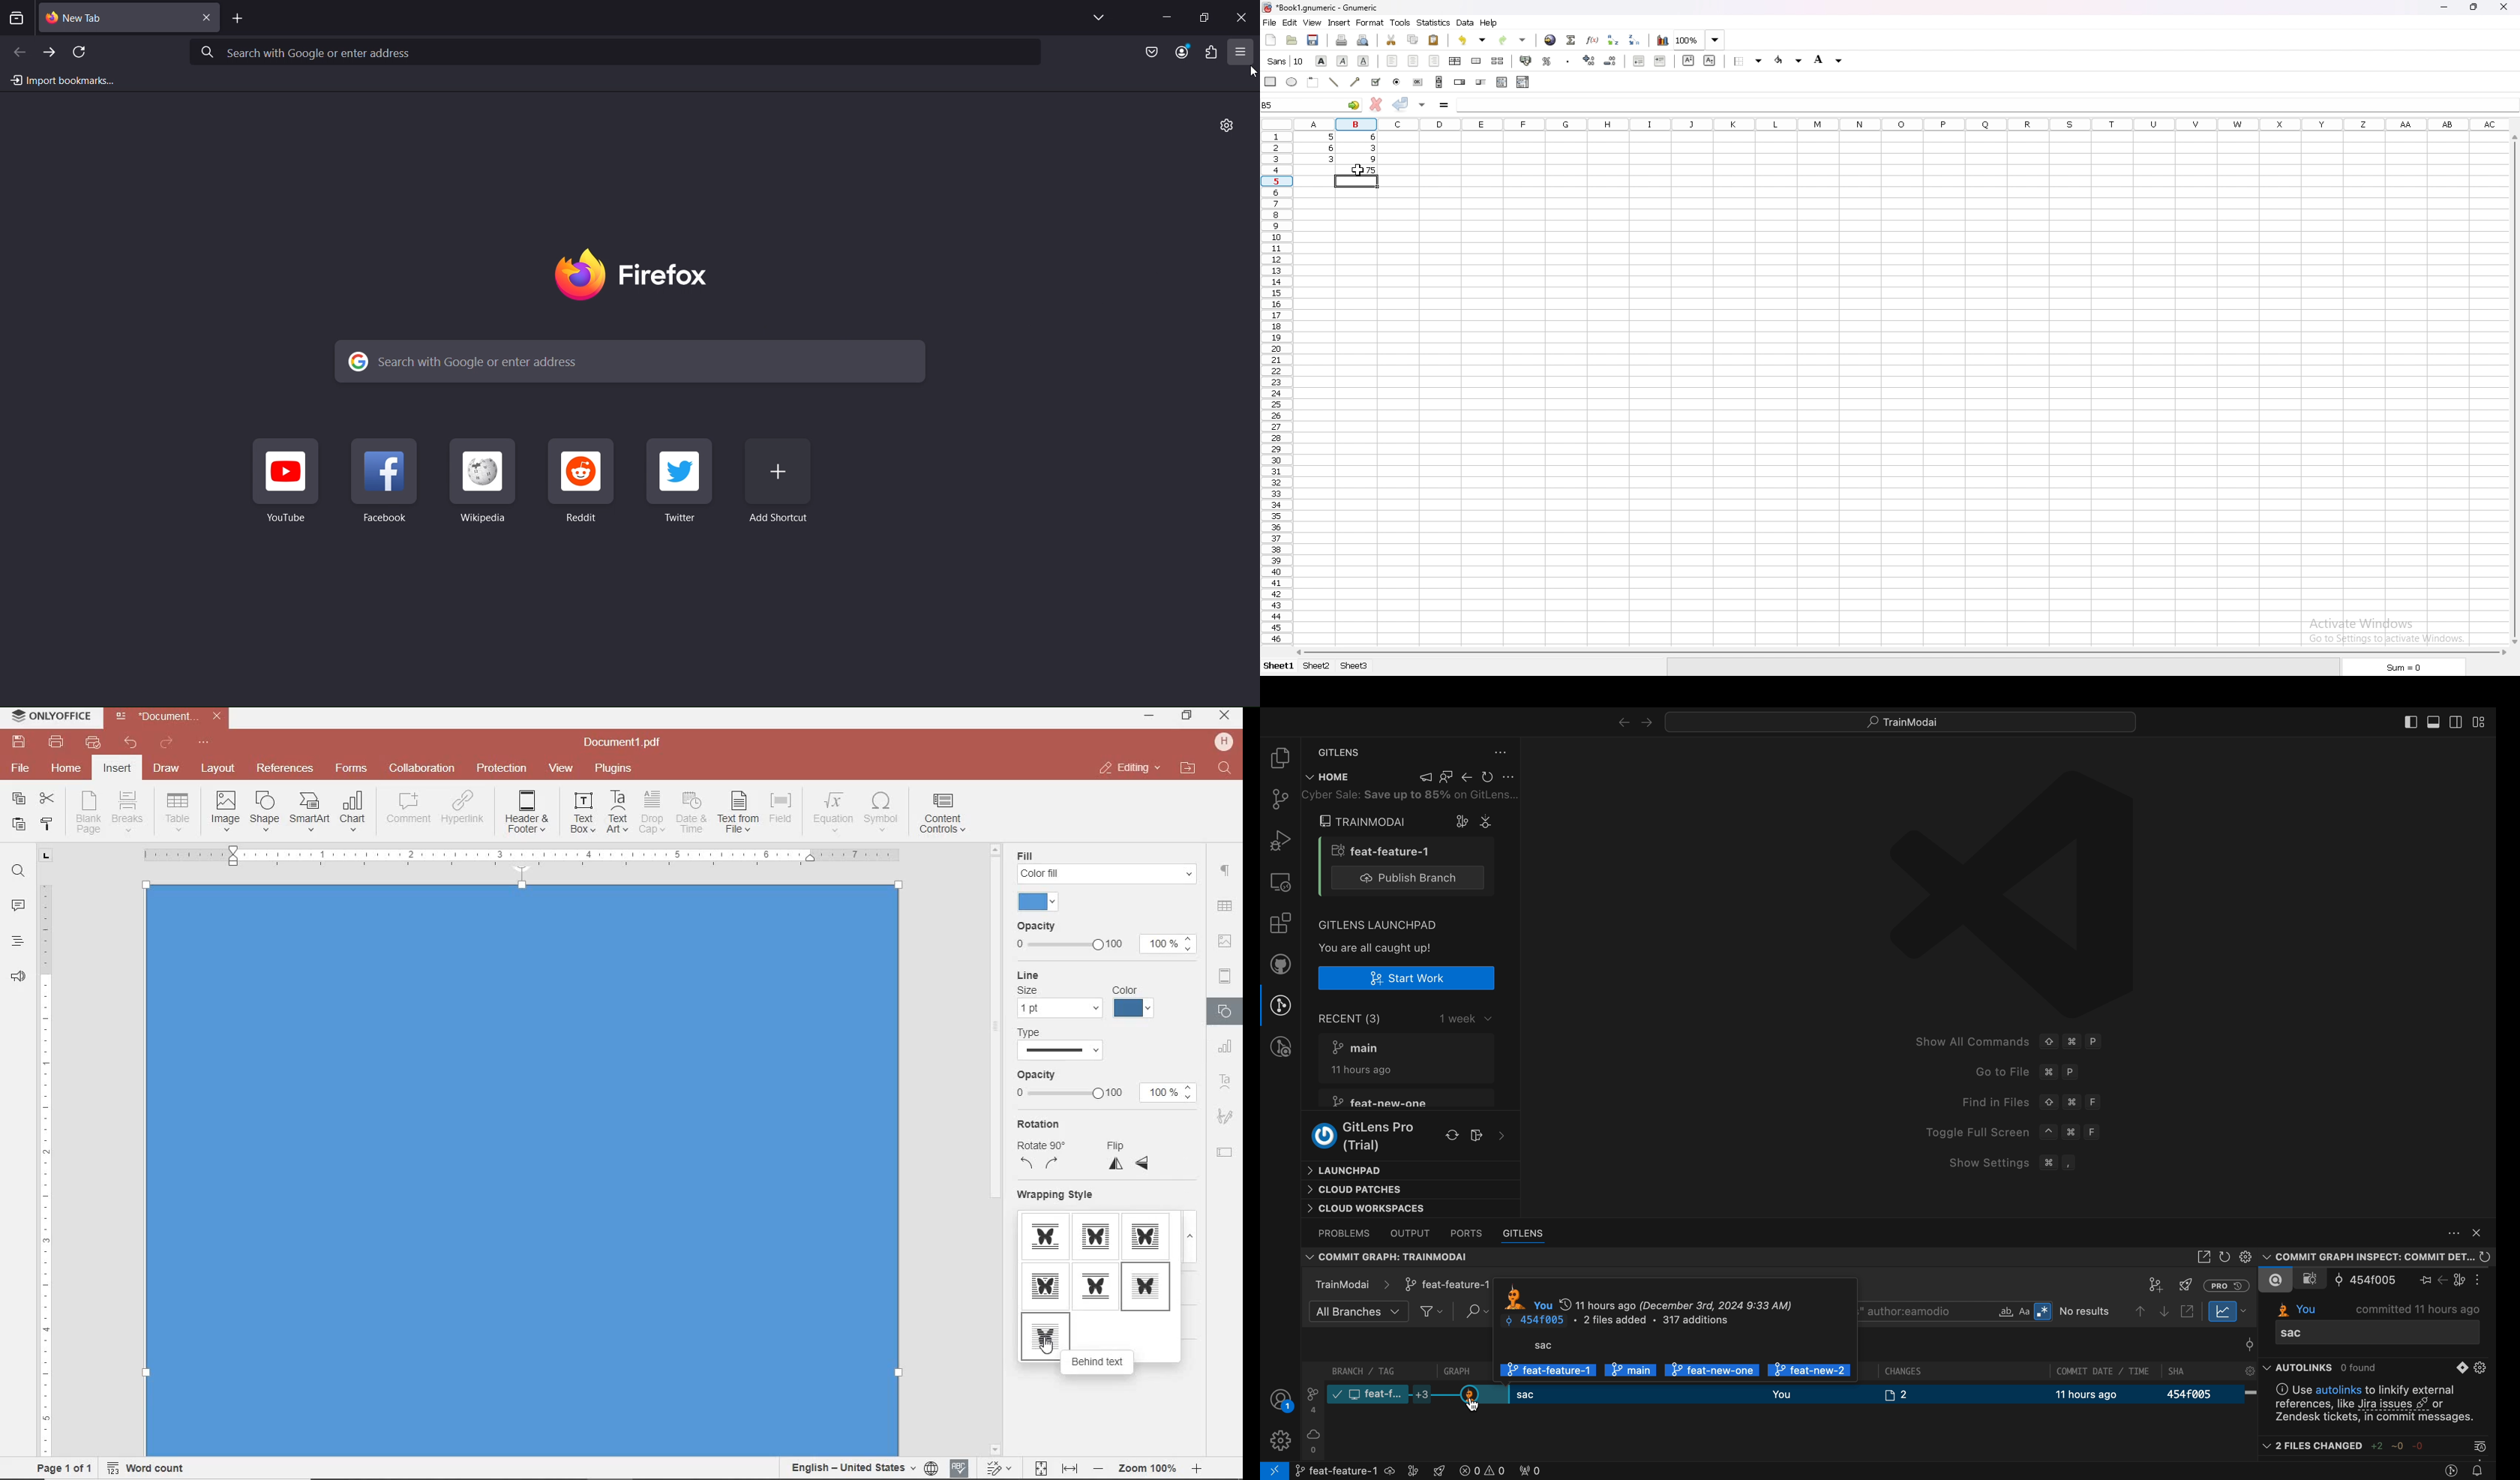  Describe the element at coordinates (1364, 60) in the screenshot. I see `underline` at that location.